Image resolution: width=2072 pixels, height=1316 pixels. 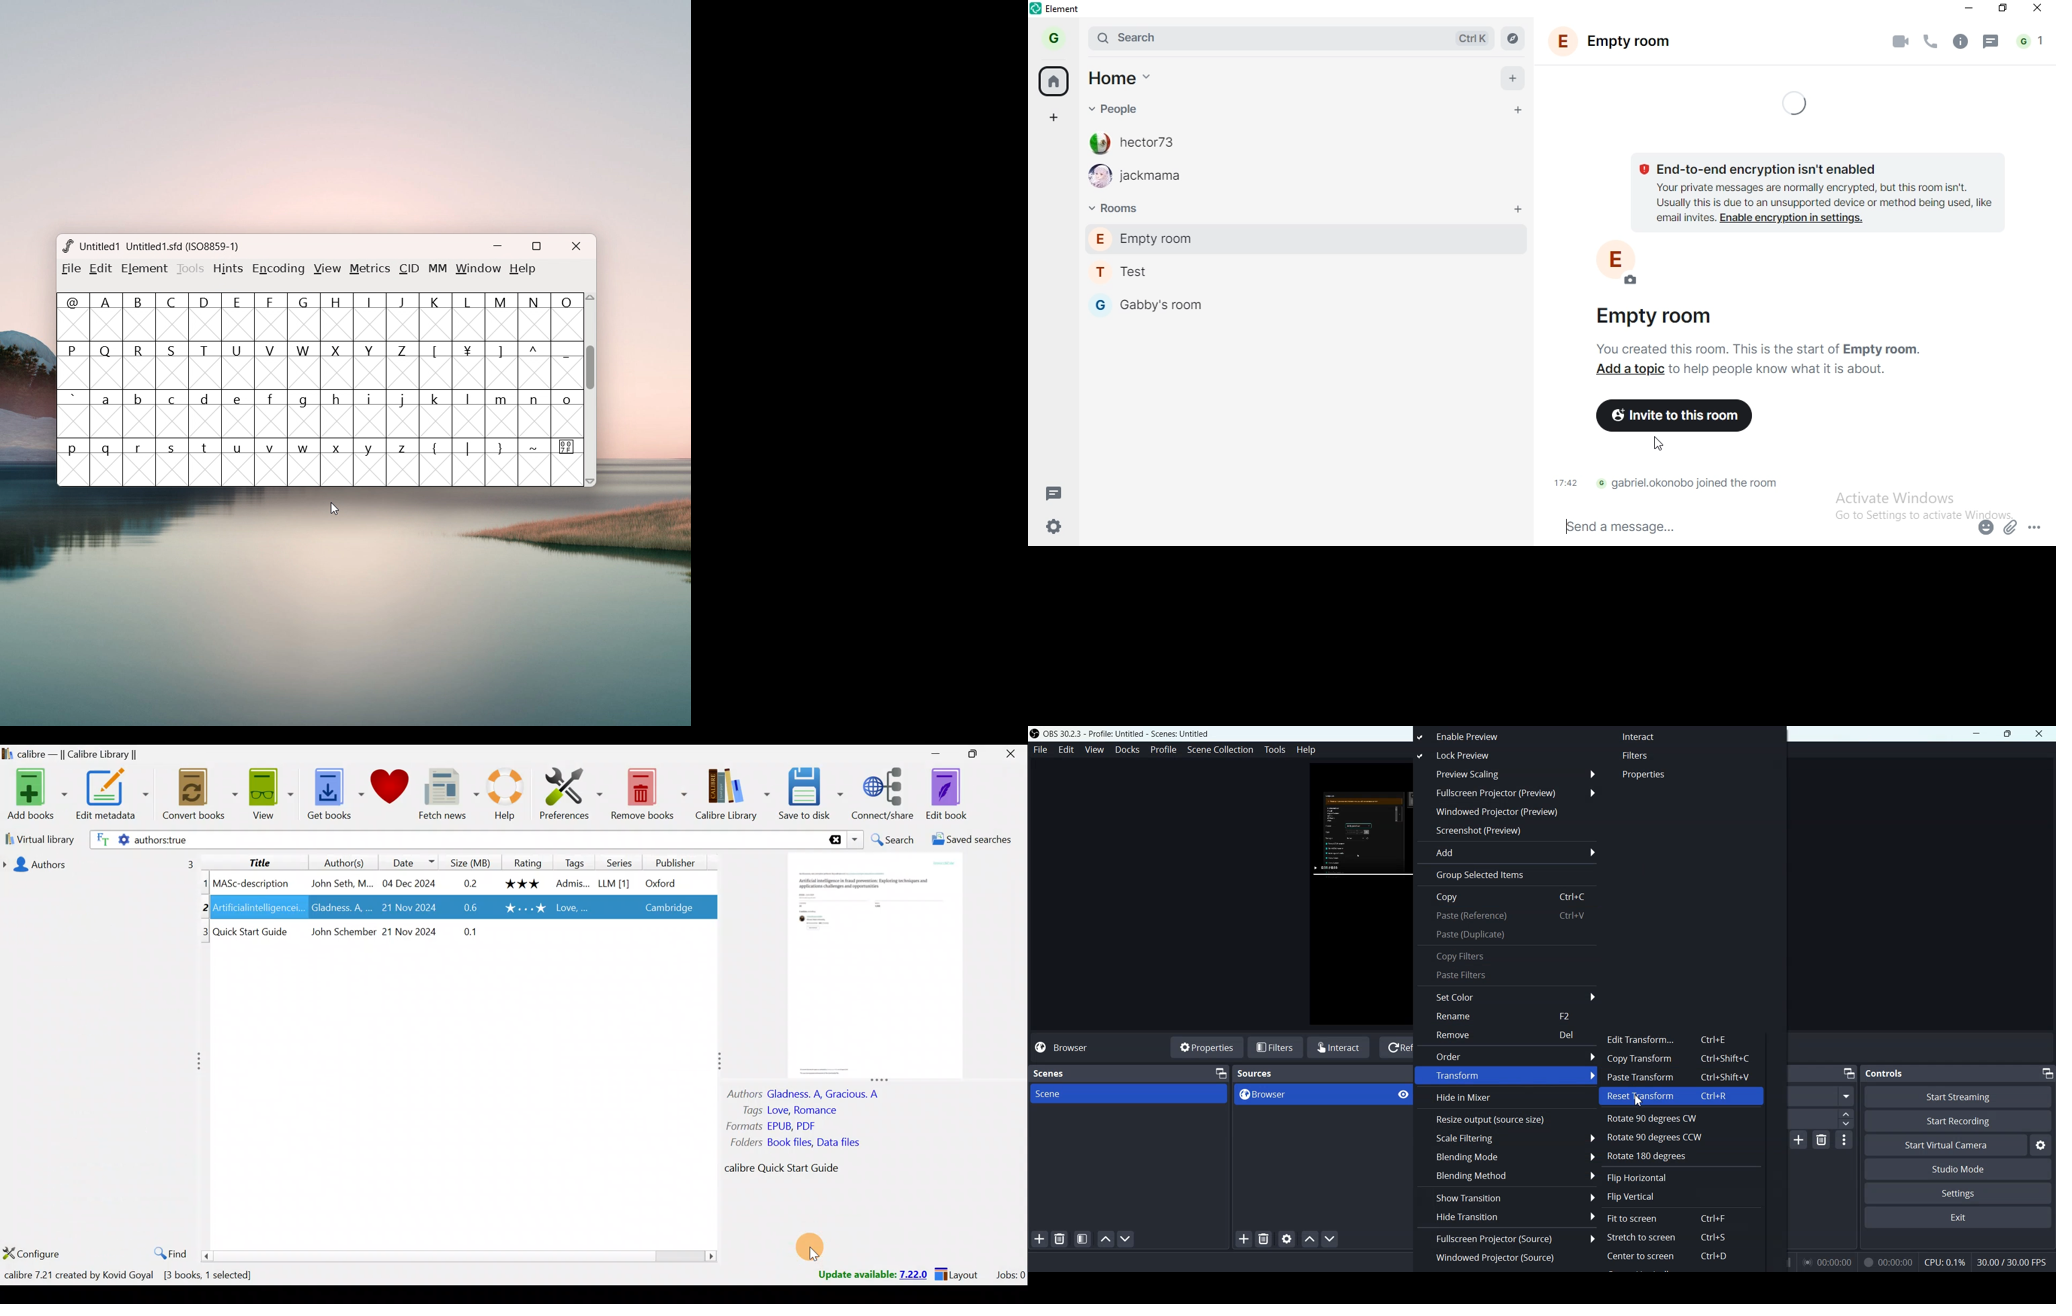 What do you see at coordinates (1507, 1257) in the screenshot?
I see `Windowed Projector (source)` at bounding box center [1507, 1257].